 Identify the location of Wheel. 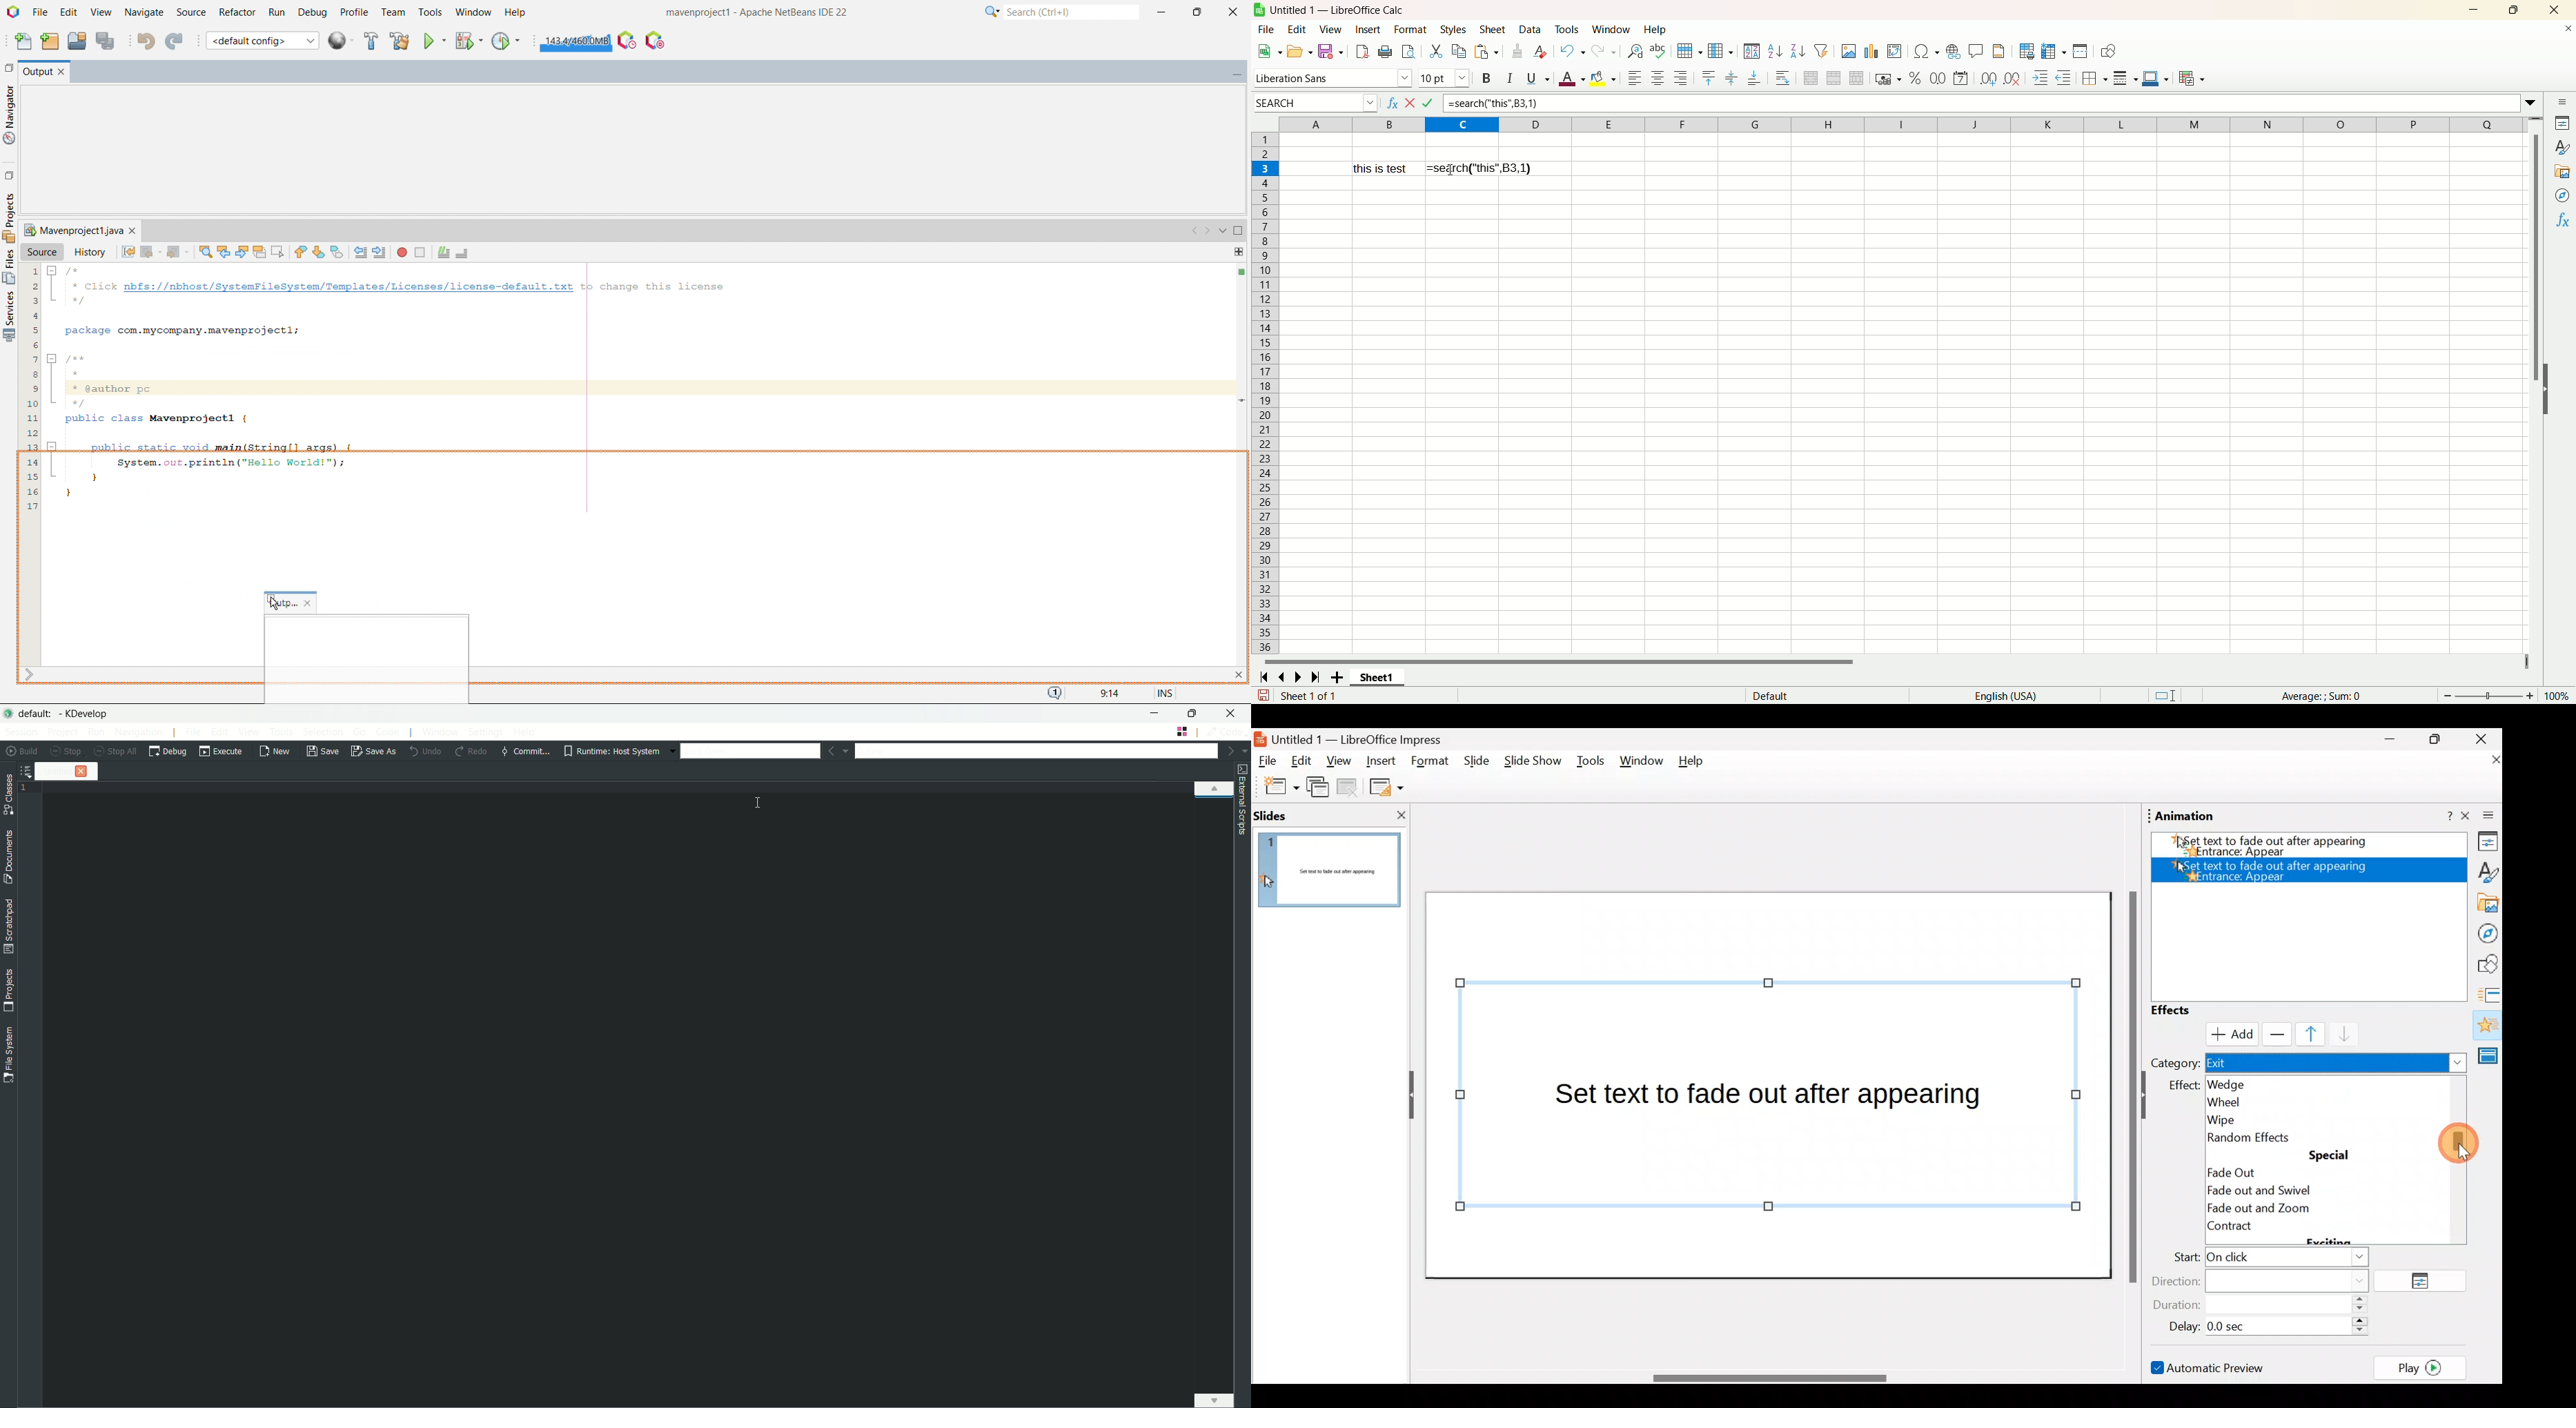
(2251, 1101).